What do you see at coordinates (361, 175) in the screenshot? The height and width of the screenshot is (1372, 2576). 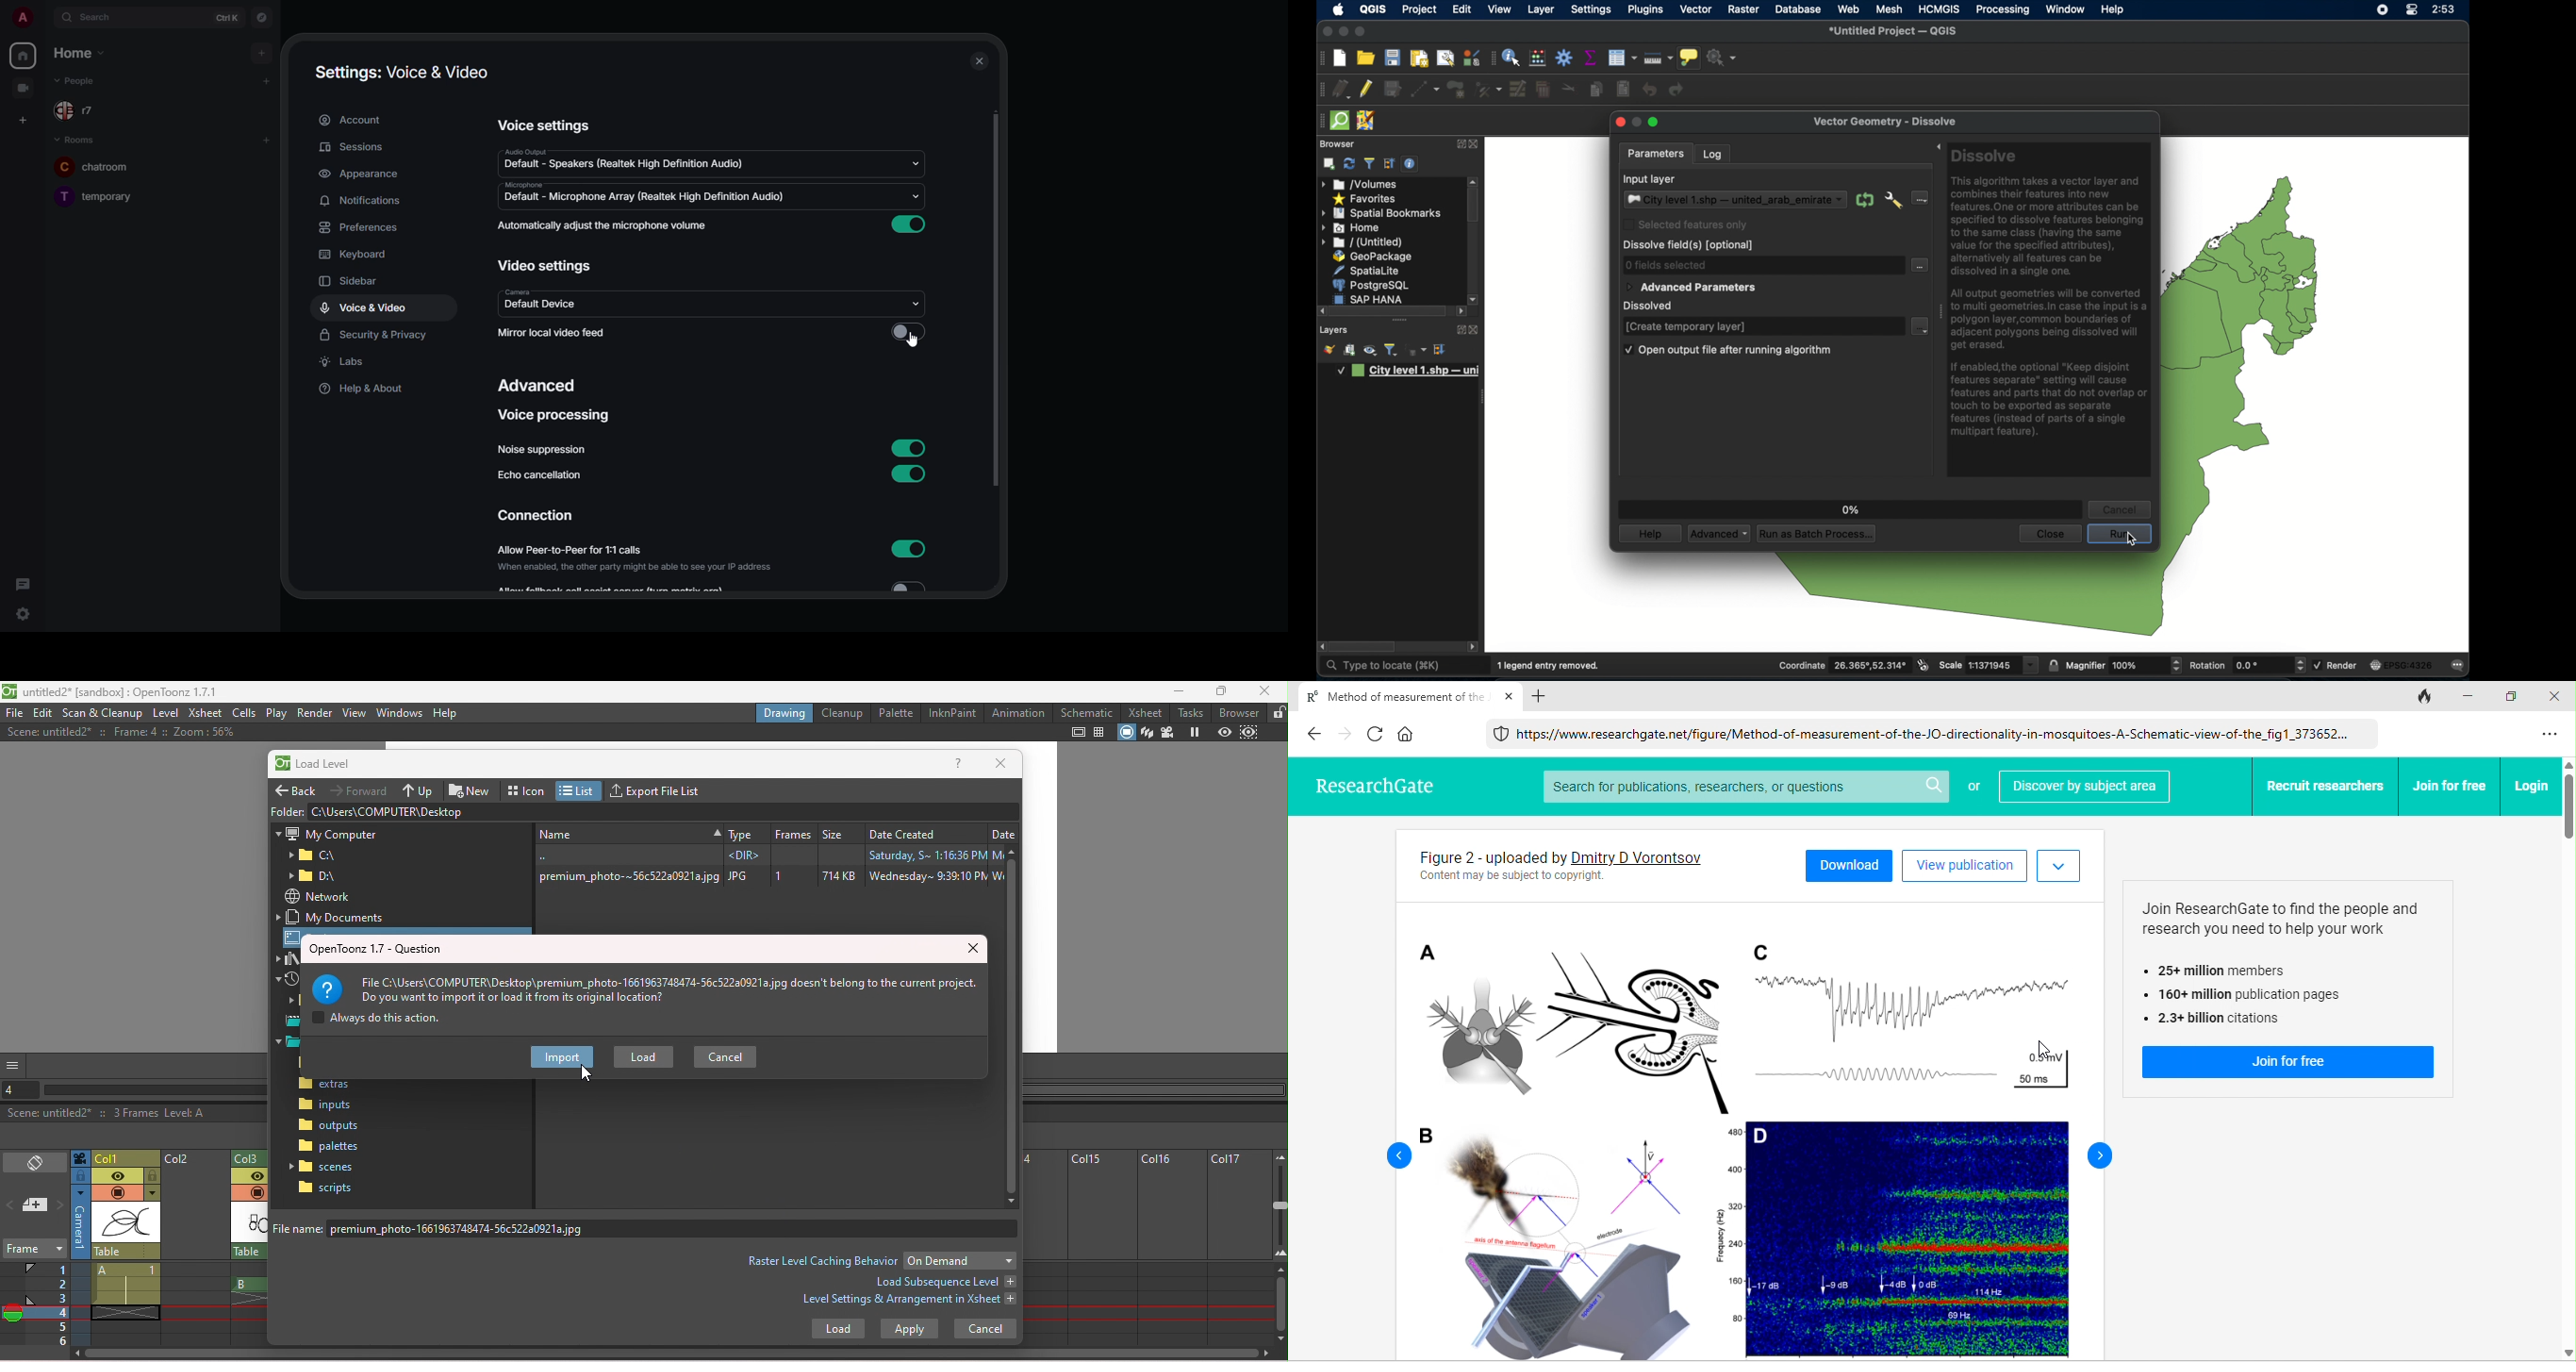 I see `appearance` at bounding box center [361, 175].